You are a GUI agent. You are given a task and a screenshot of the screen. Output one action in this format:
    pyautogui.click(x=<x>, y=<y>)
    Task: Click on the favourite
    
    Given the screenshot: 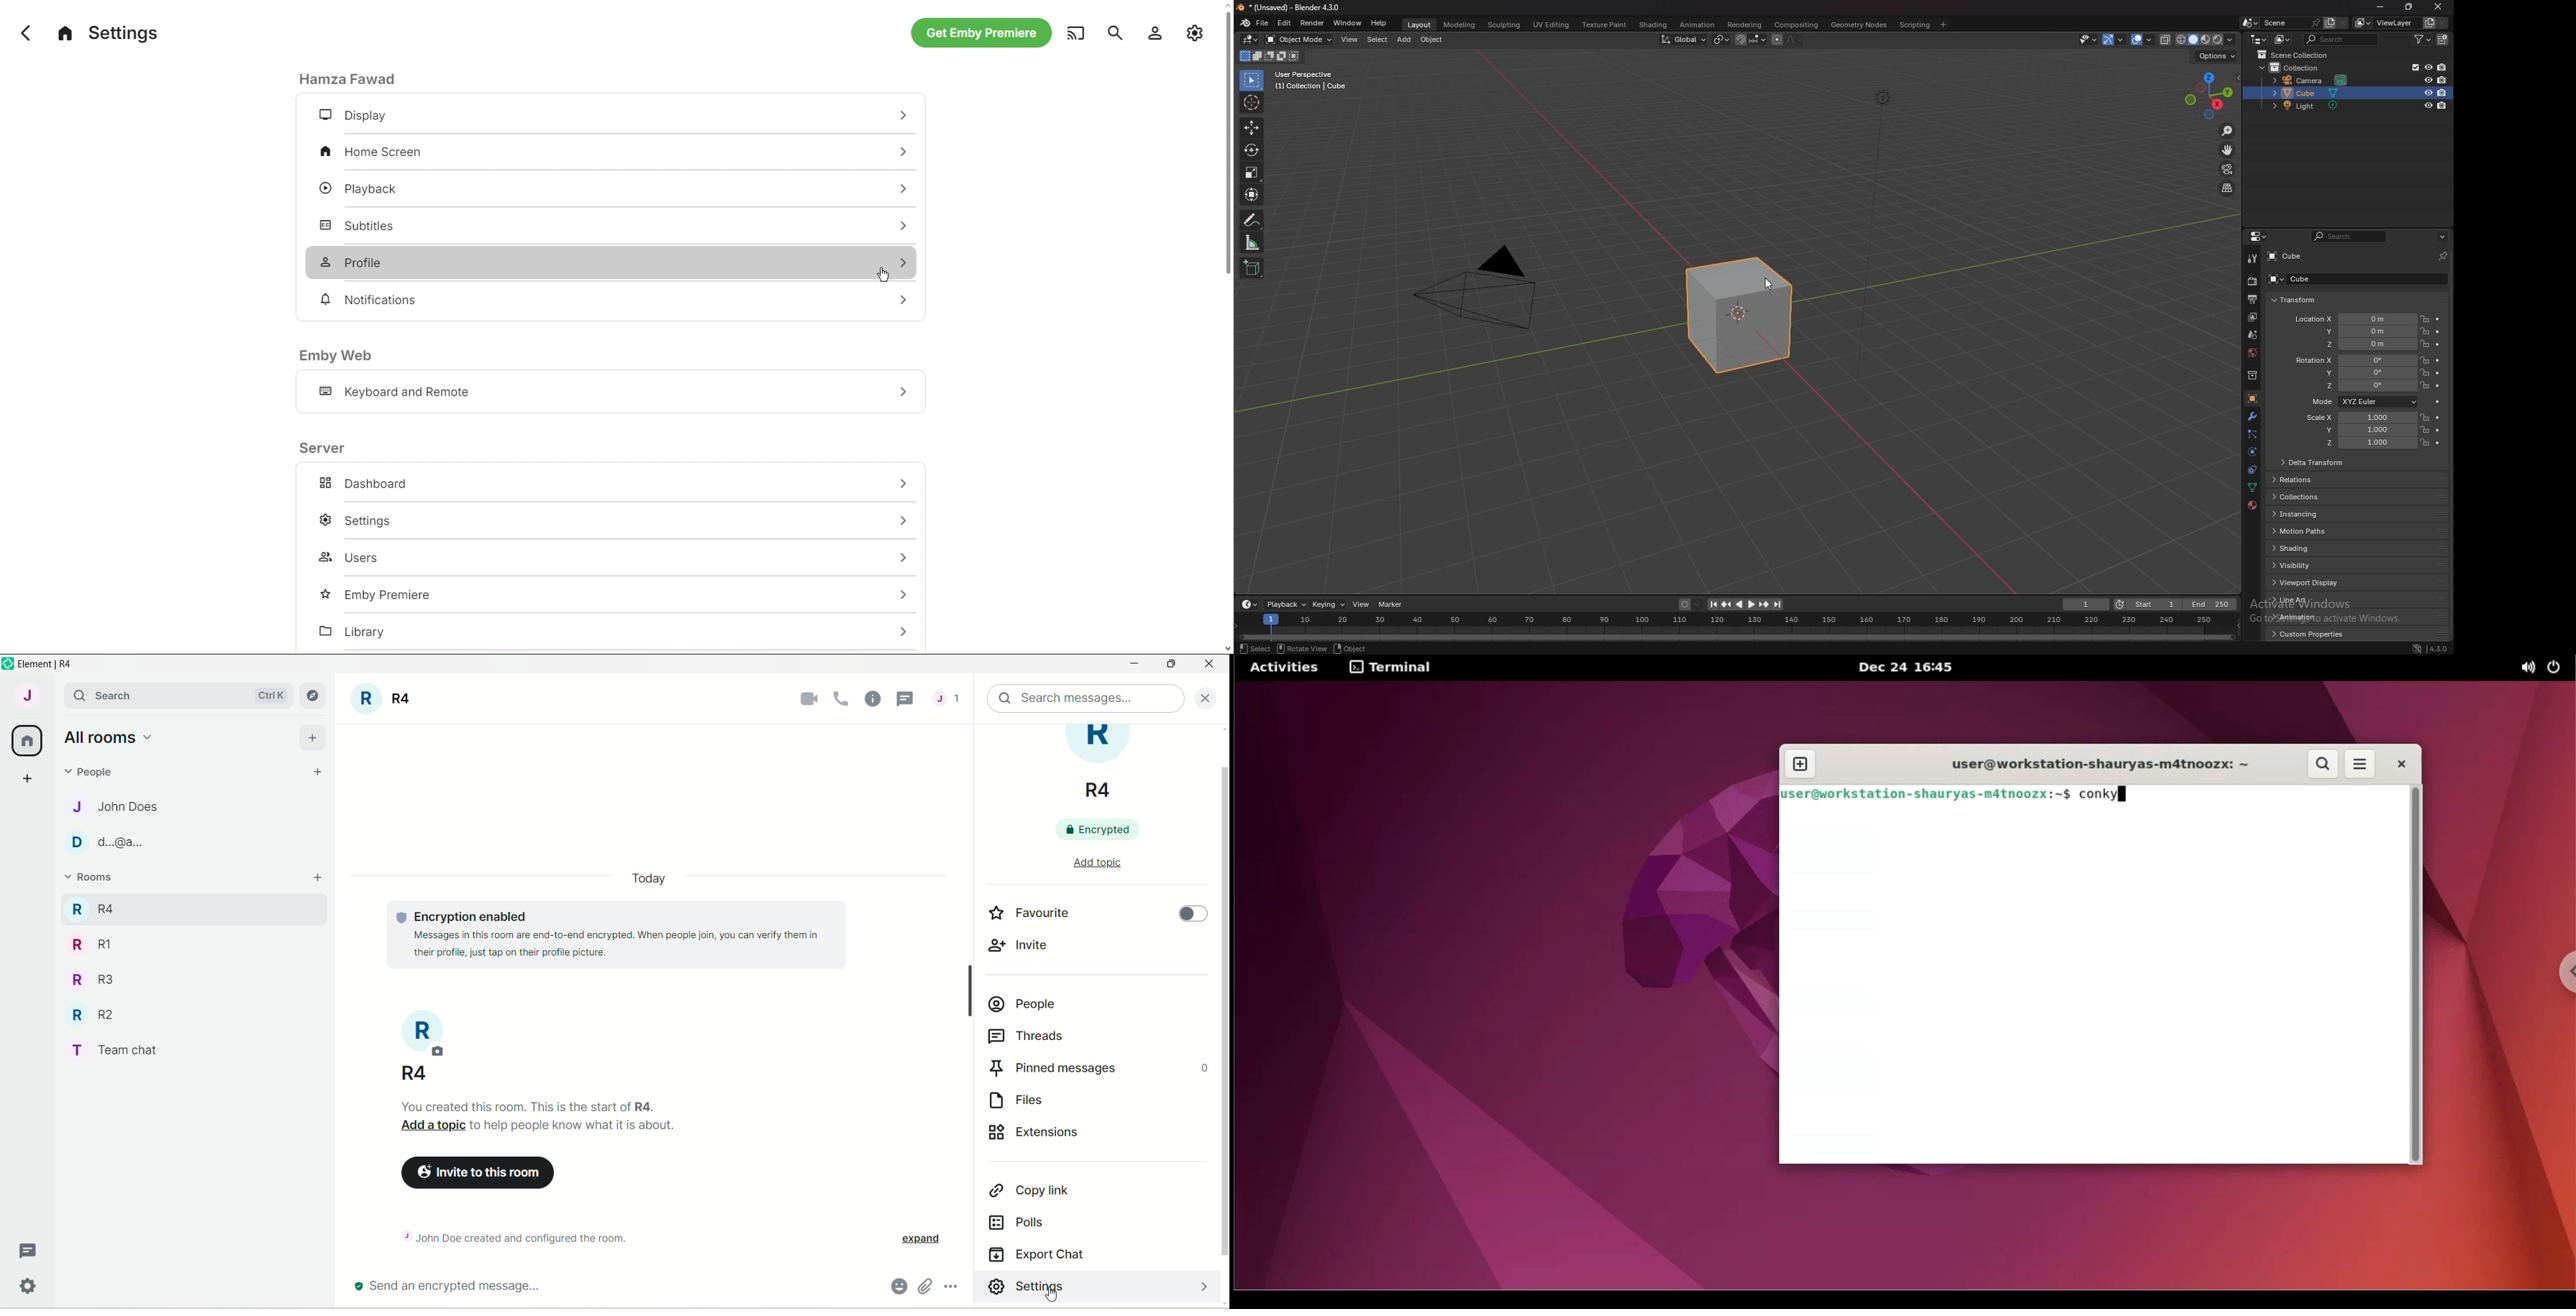 What is the action you would take?
    pyautogui.click(x=1027, y=912)
    